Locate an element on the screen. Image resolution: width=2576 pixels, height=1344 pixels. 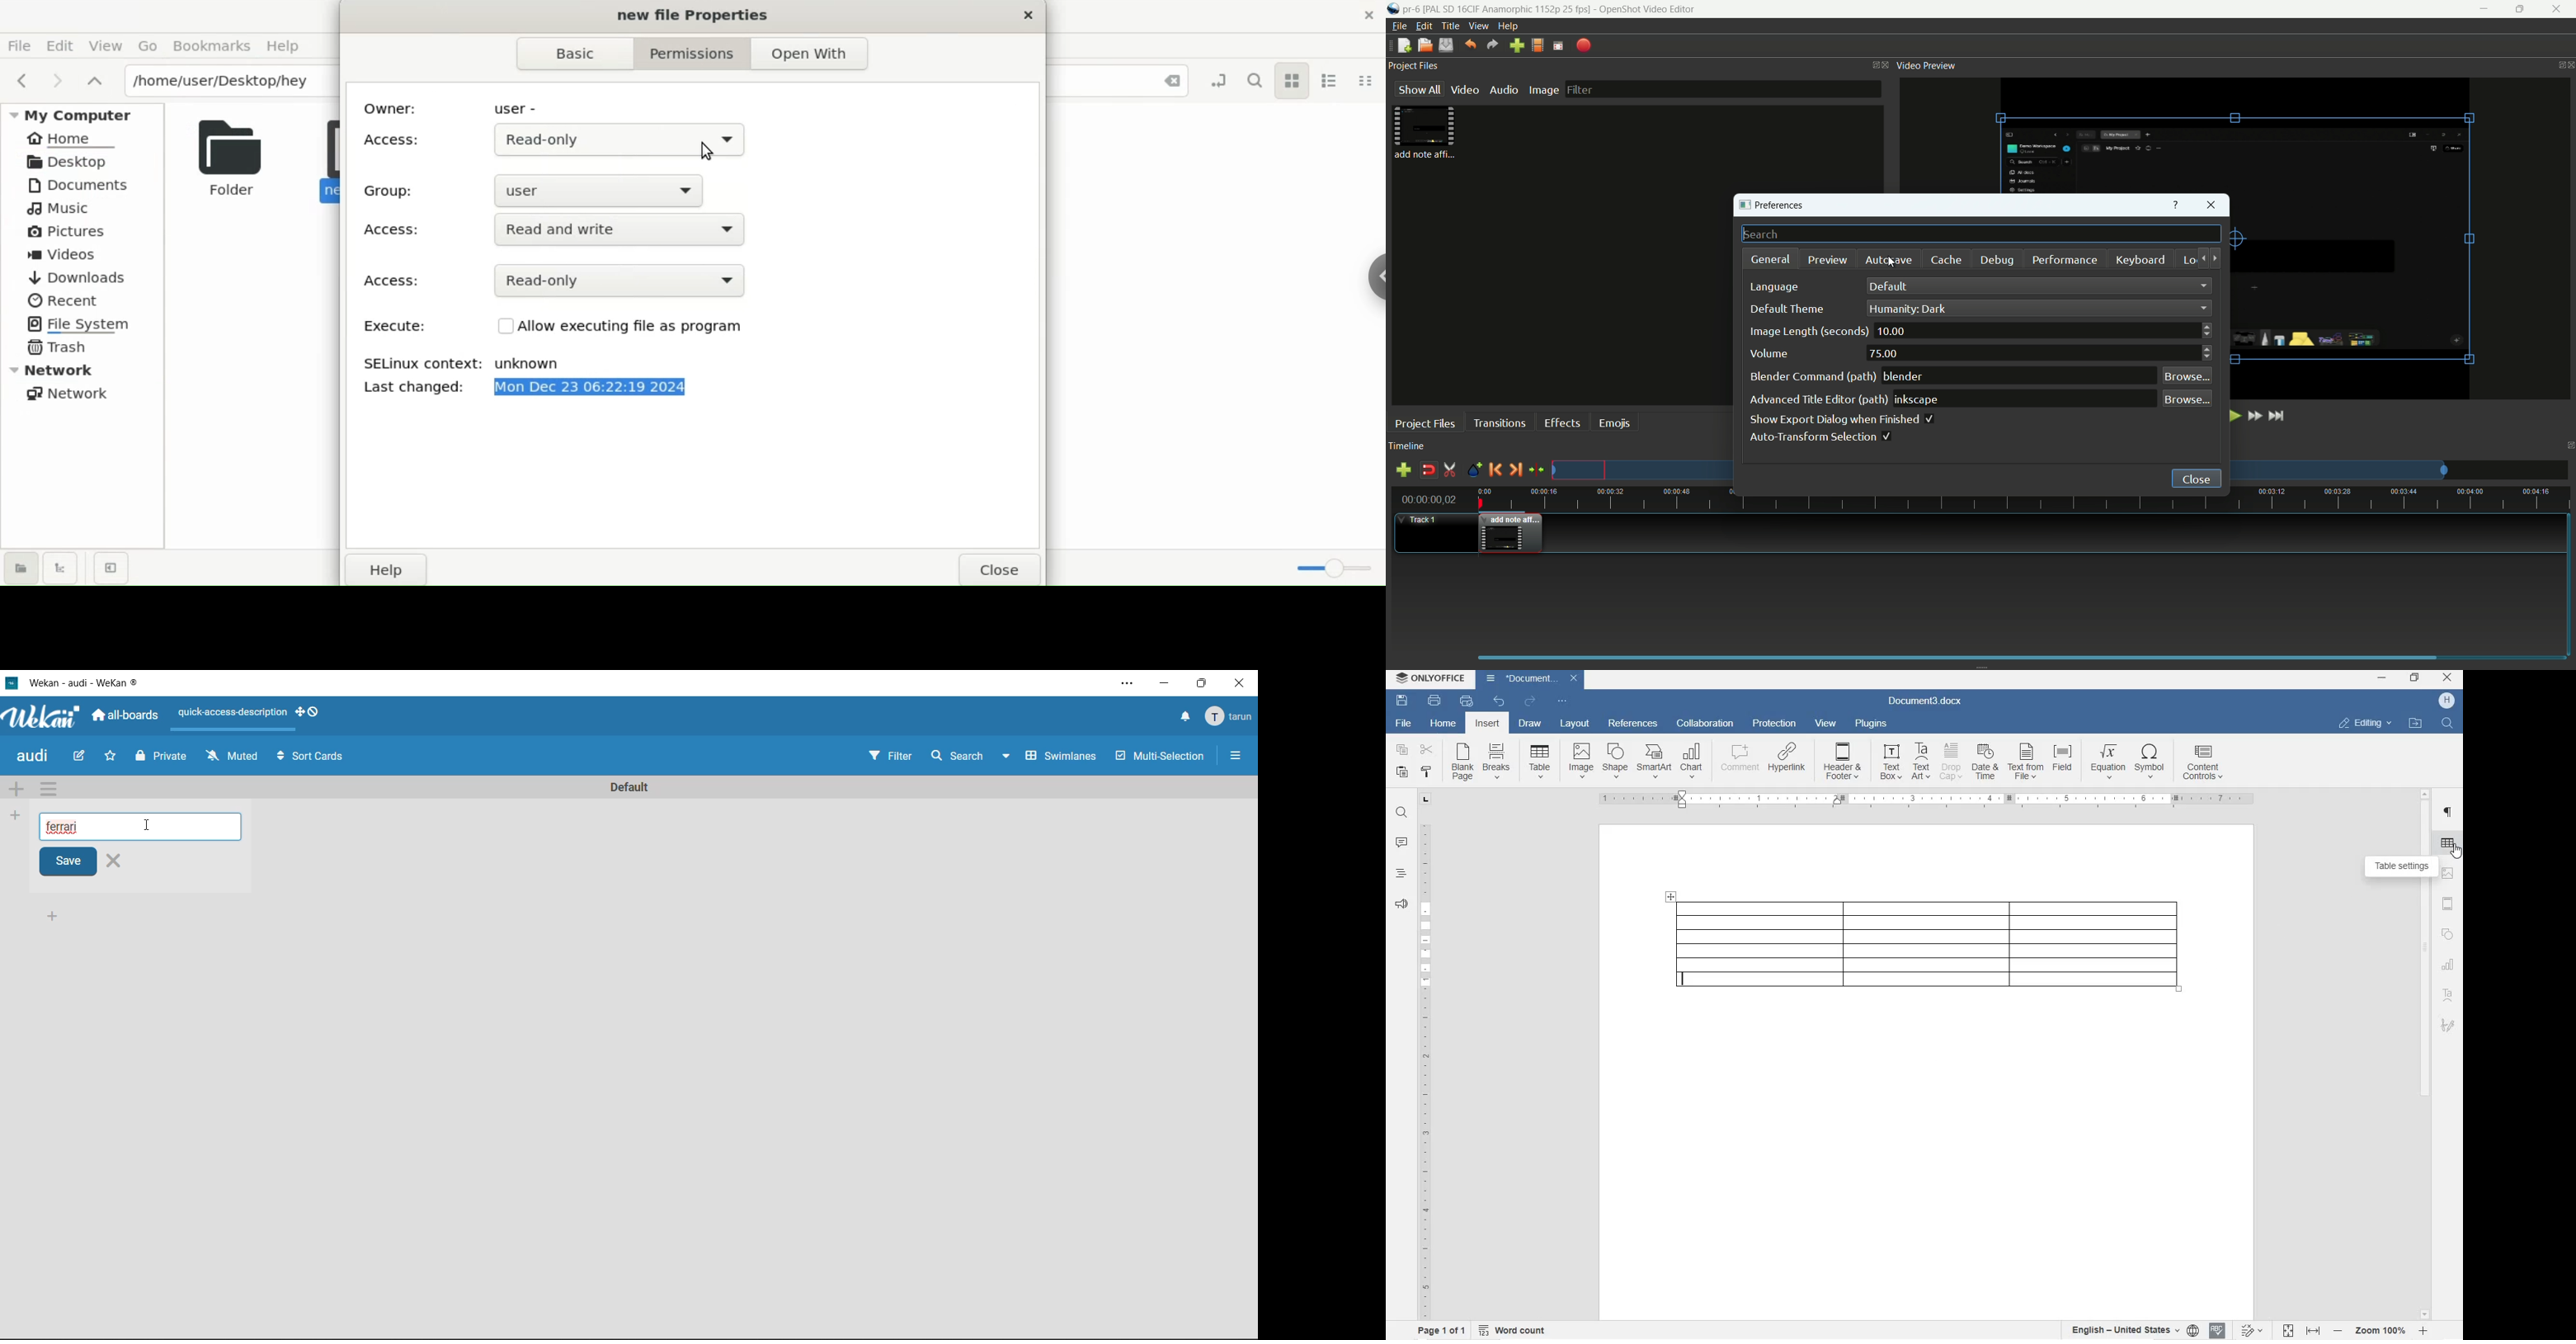
Sort Cards is located at coordinates (320, 756).